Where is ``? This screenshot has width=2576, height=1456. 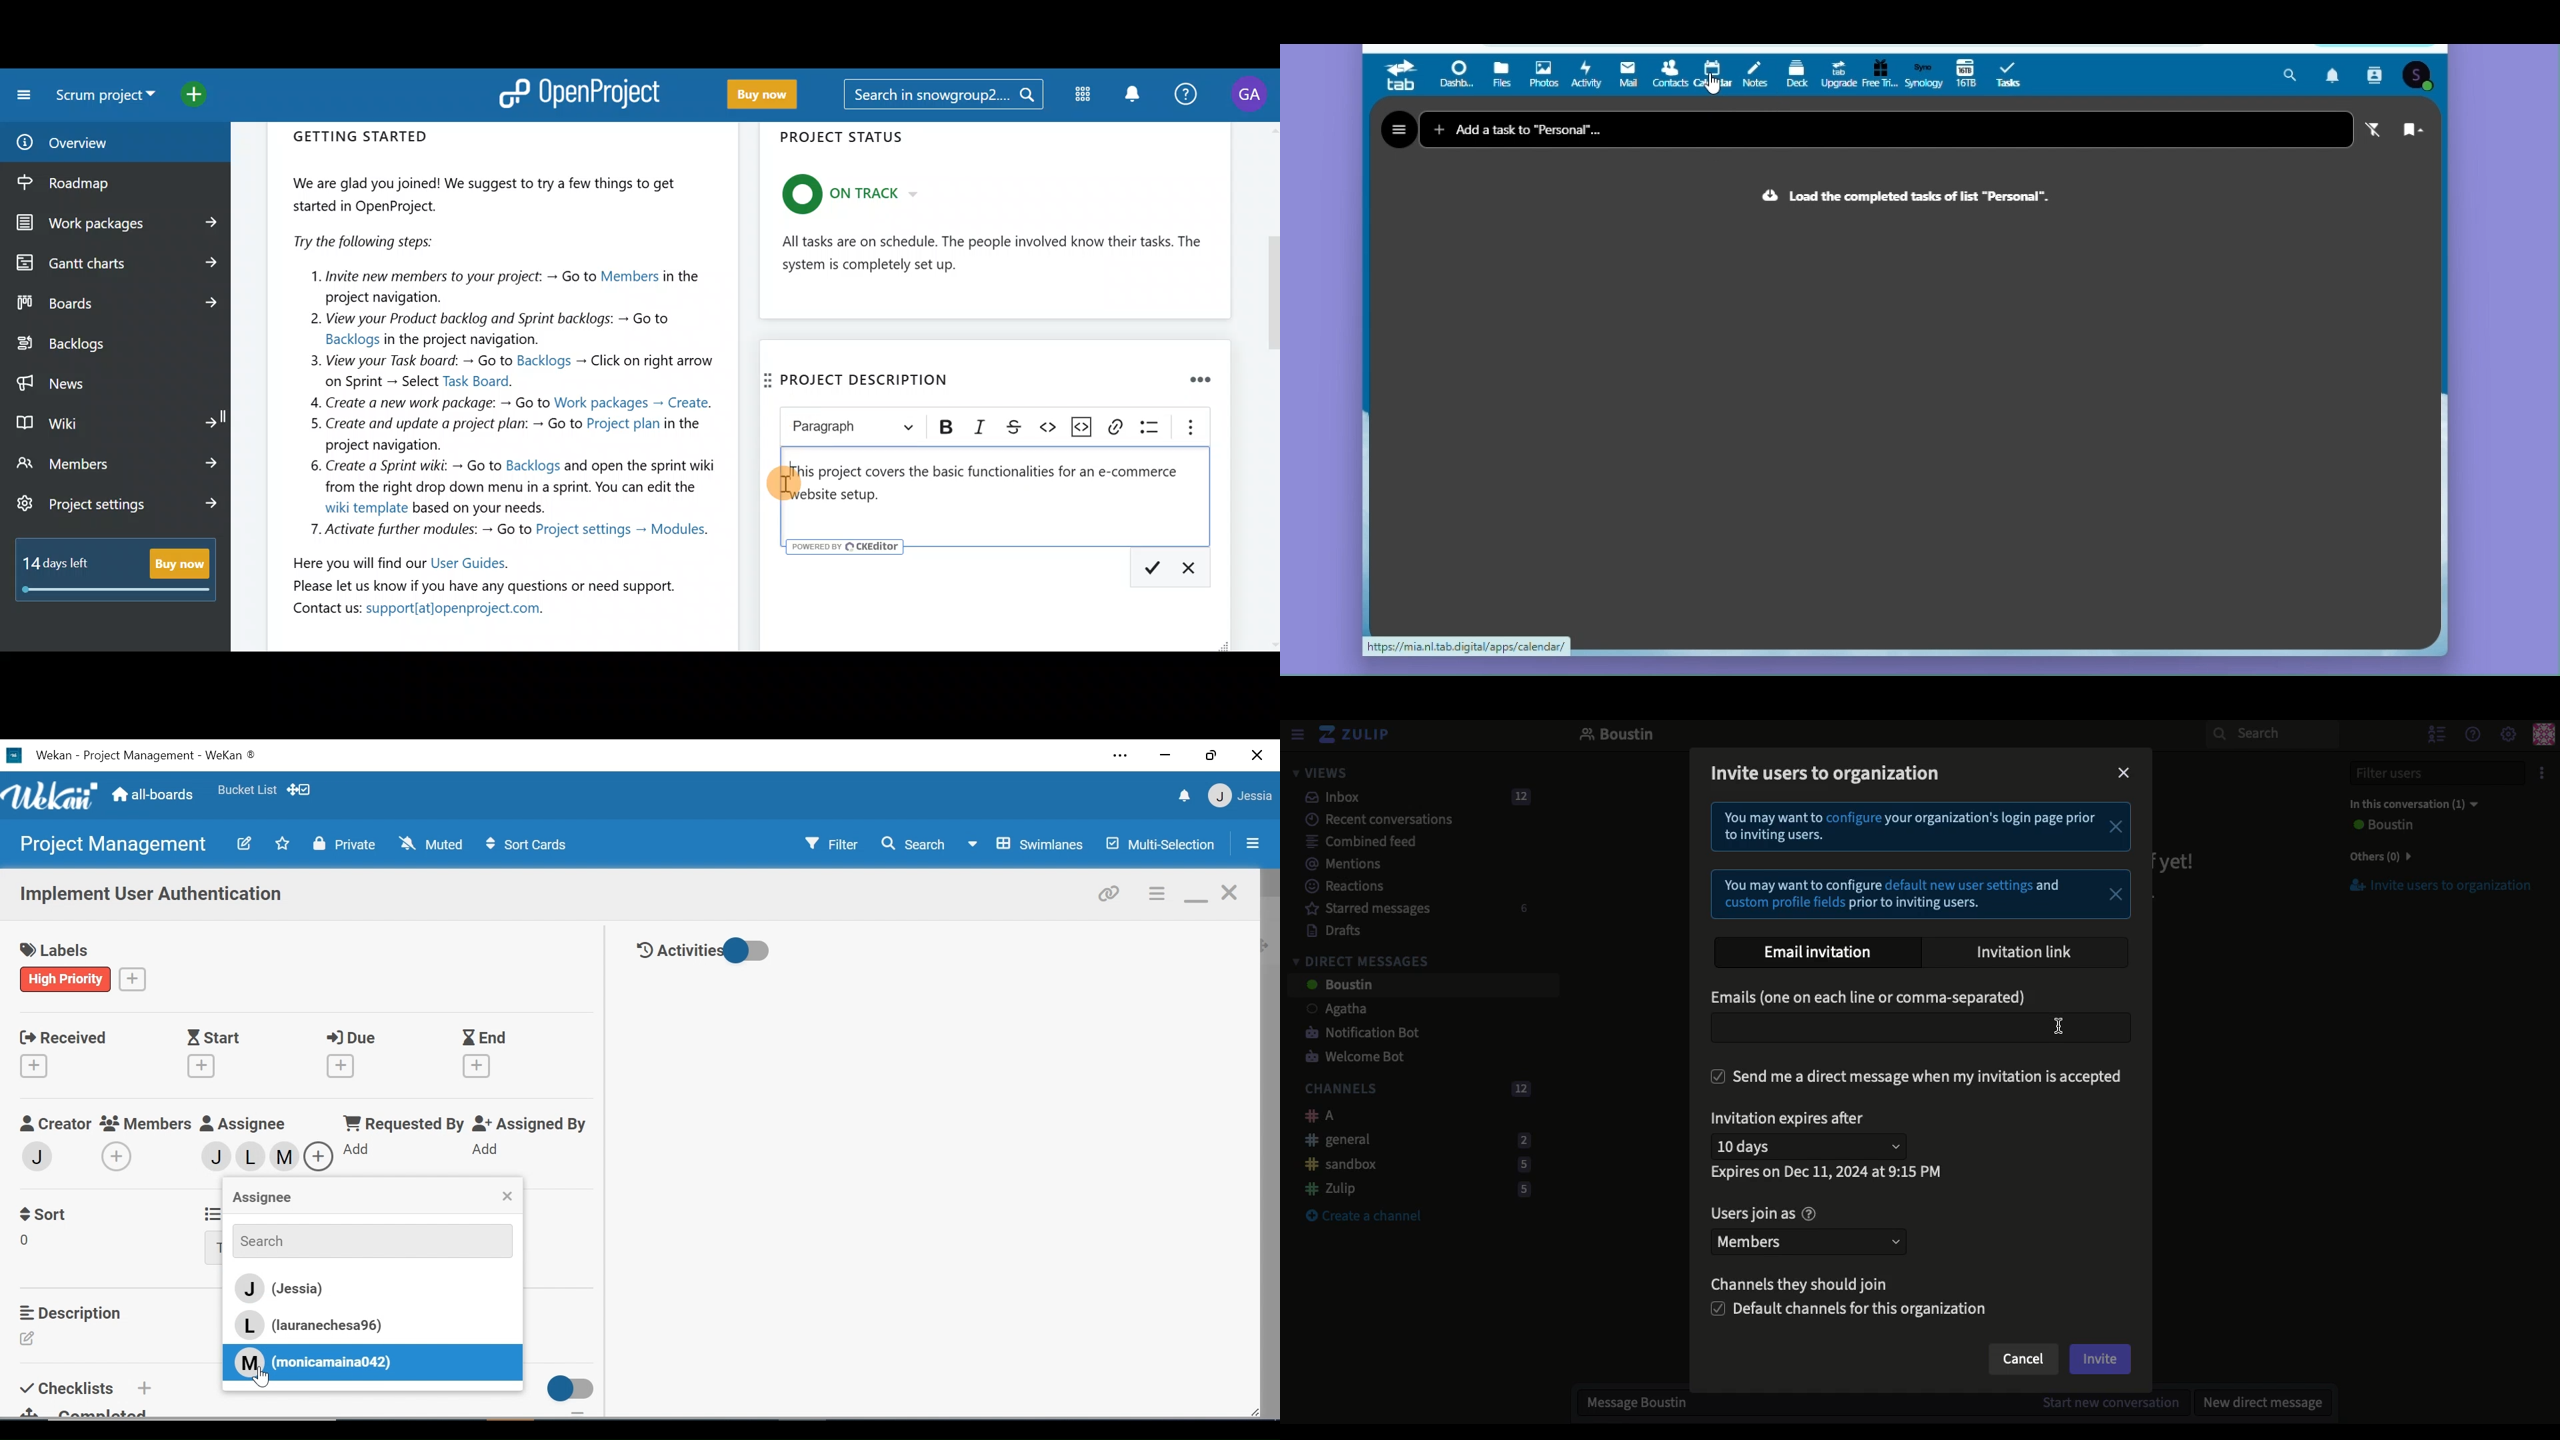
 is located at coordinates (2122, 773).